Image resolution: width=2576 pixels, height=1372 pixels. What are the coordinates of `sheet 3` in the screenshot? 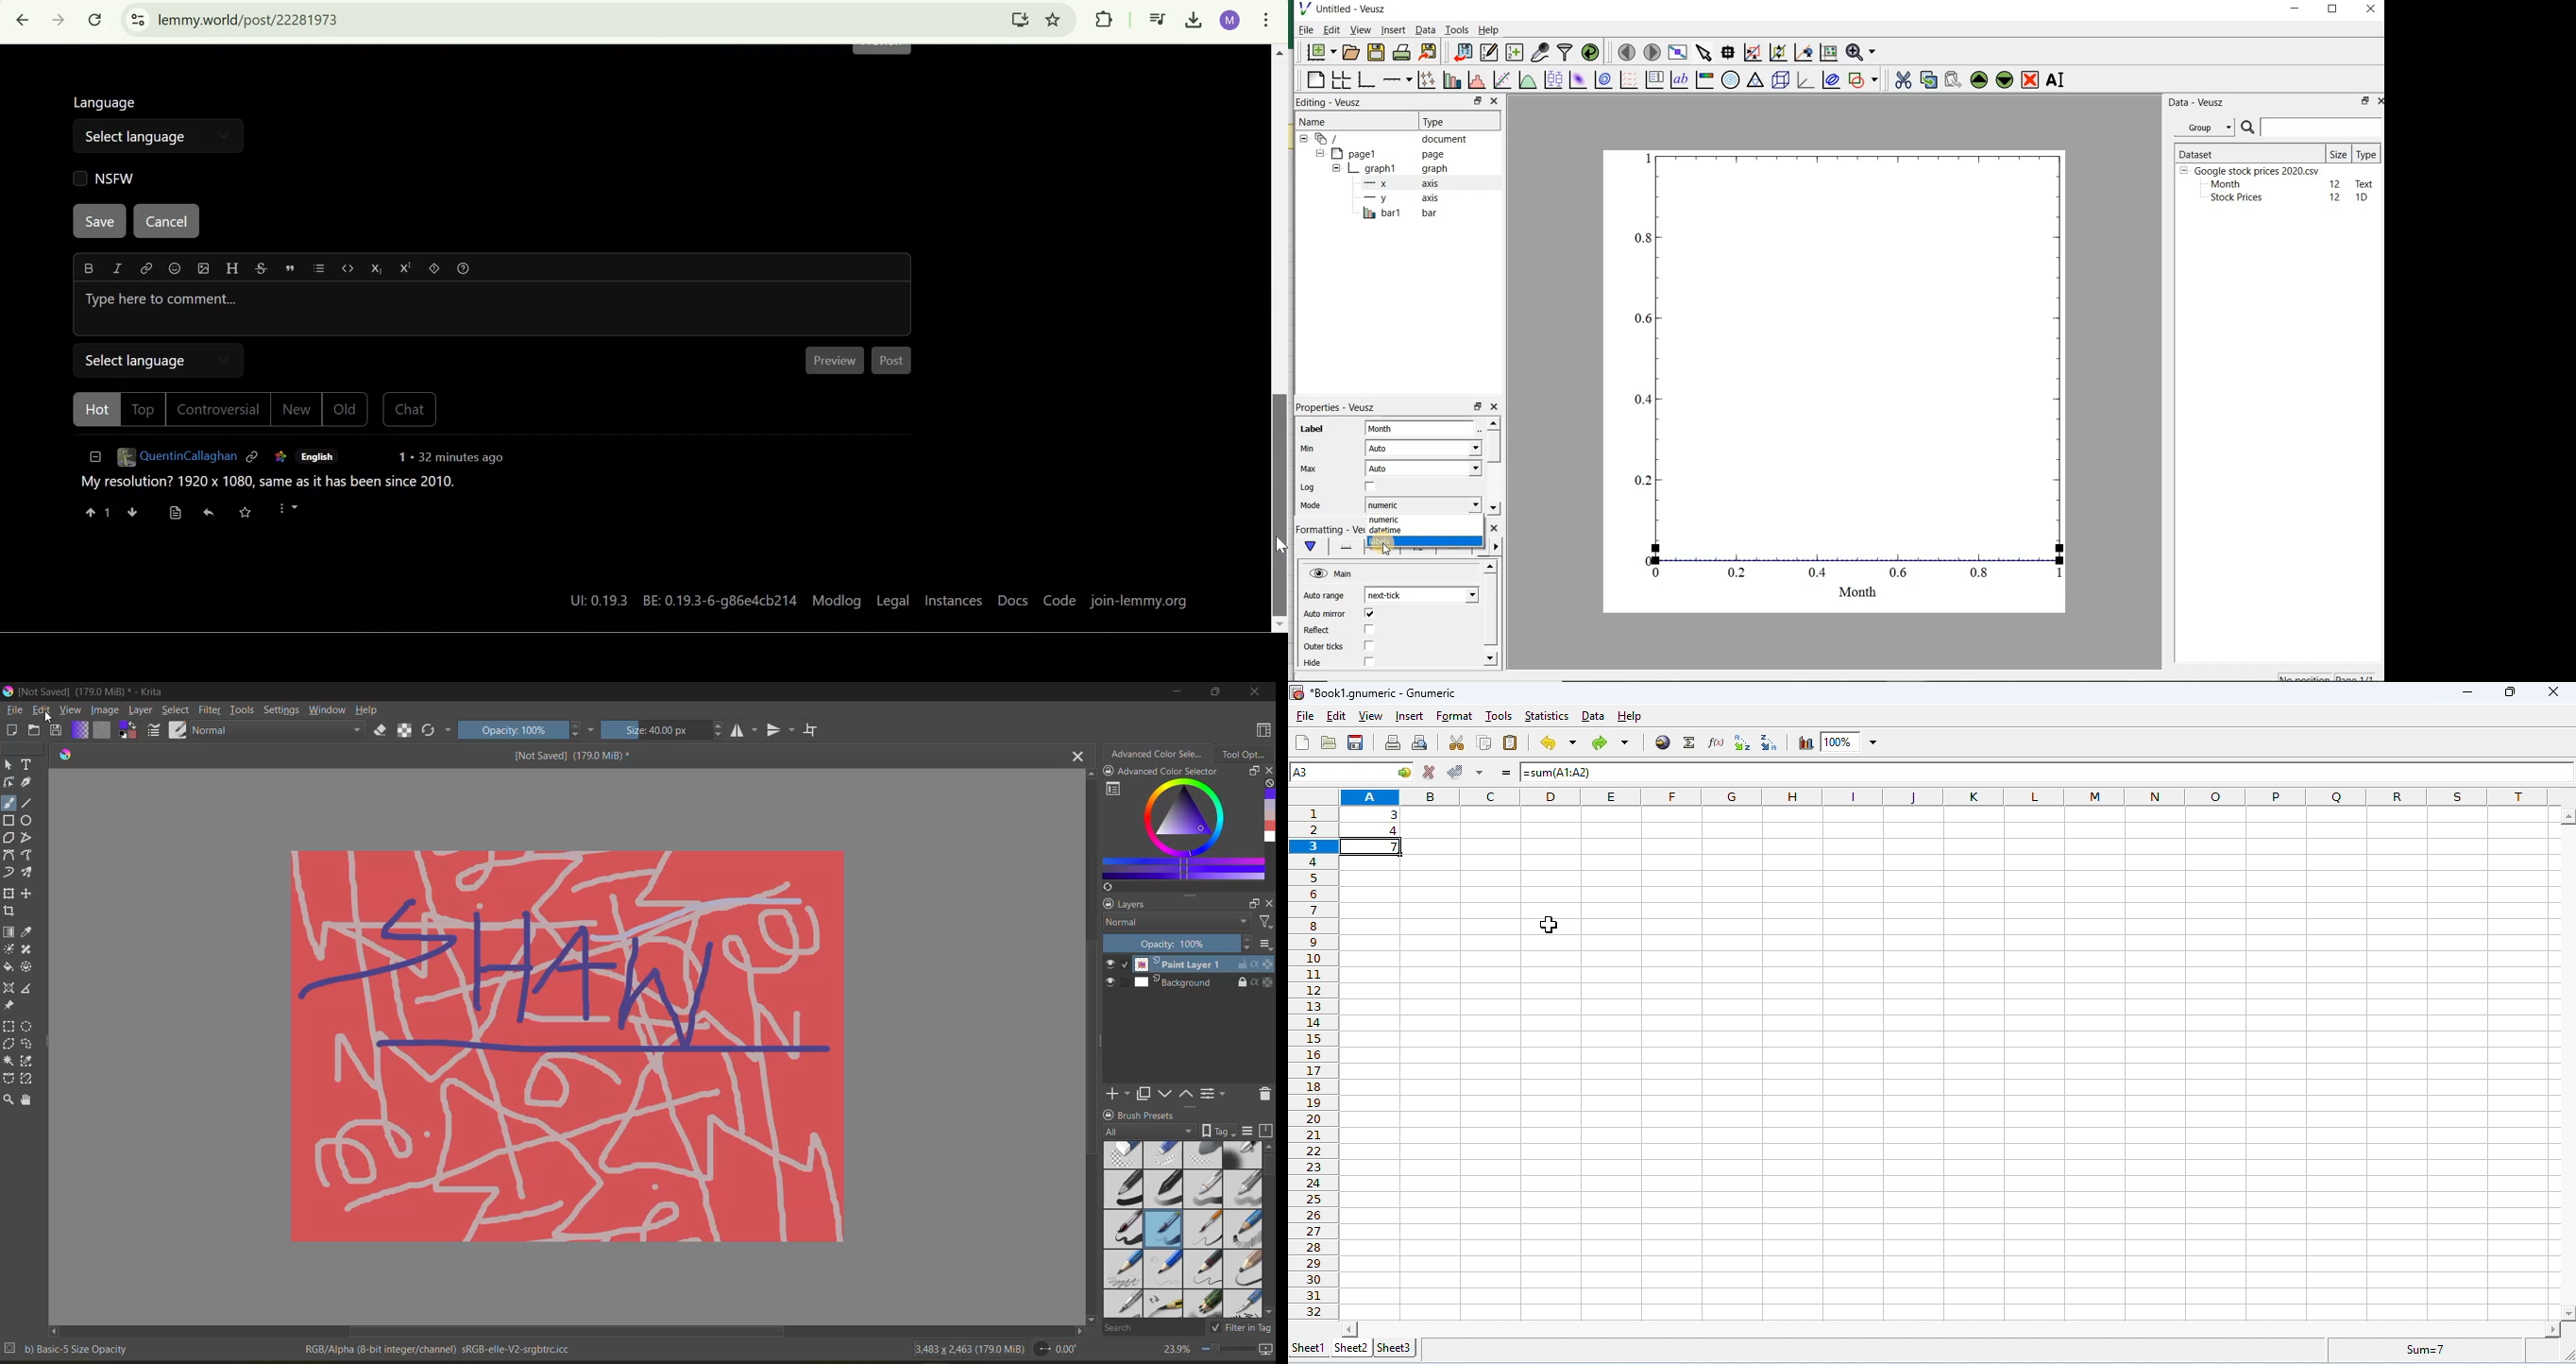 It's located at (1395, 1348).